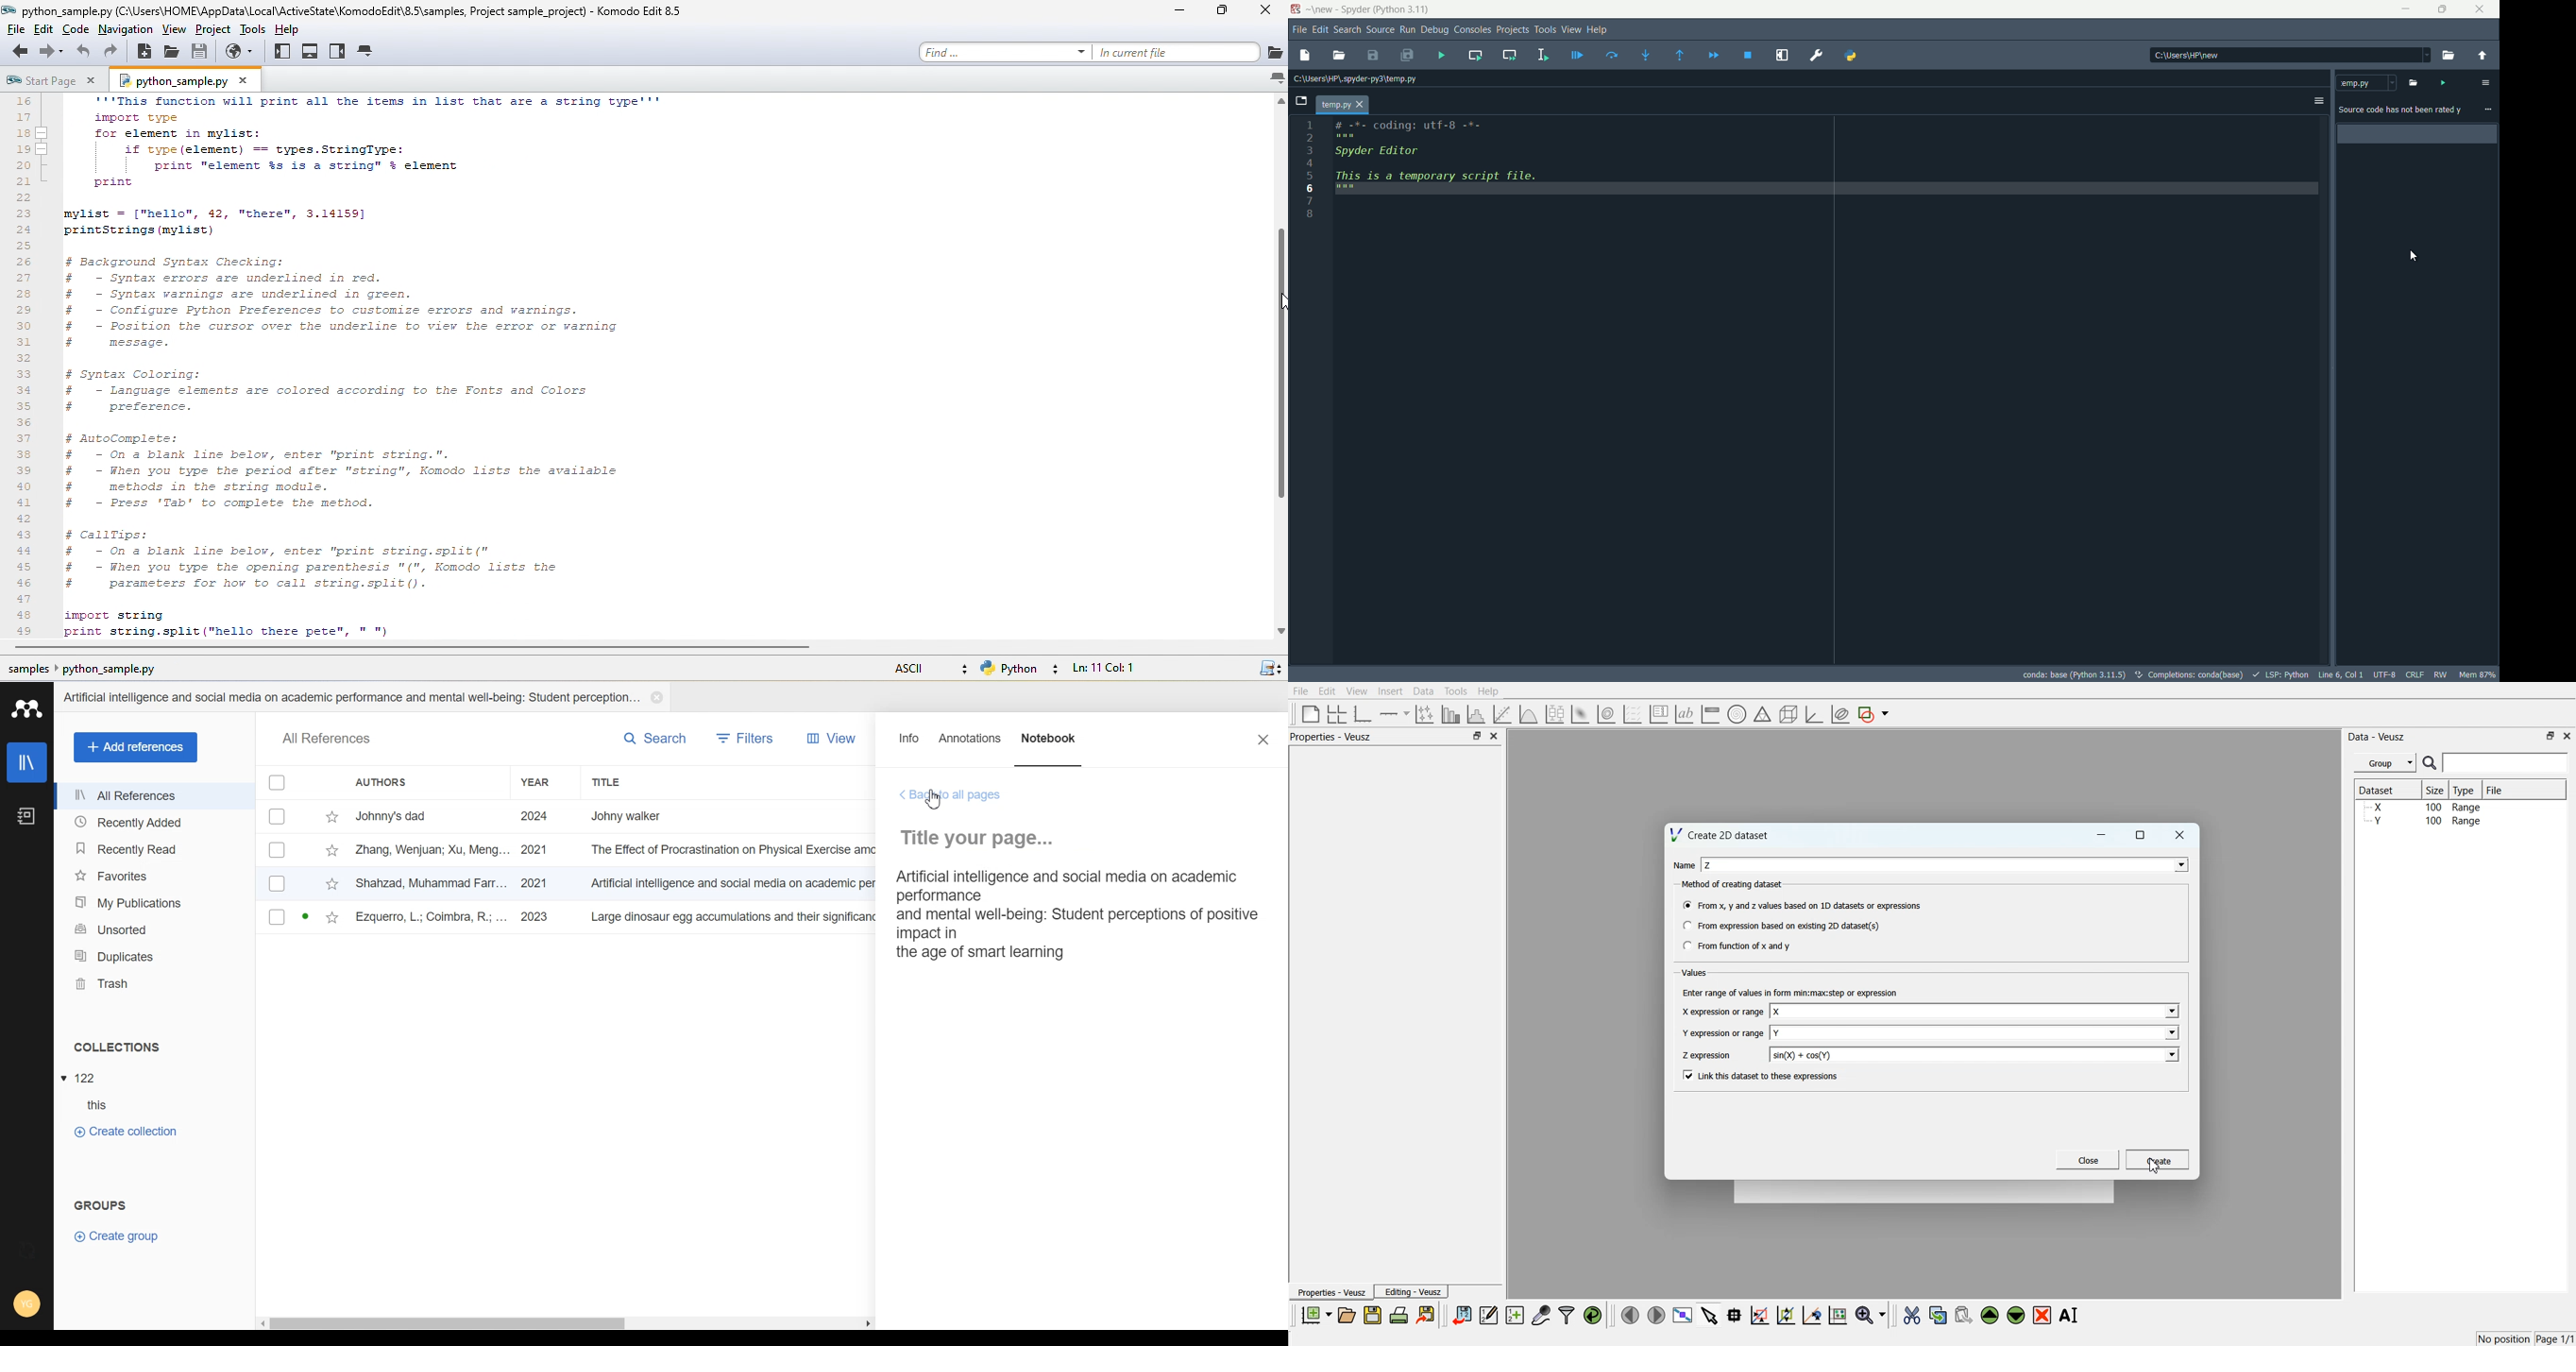 The height and width of the screenshot is (1372, 2576). What do you see at coordinates (1407, 31) in the screenshot?
I see `run menu` at bounding box center [1407, 31].